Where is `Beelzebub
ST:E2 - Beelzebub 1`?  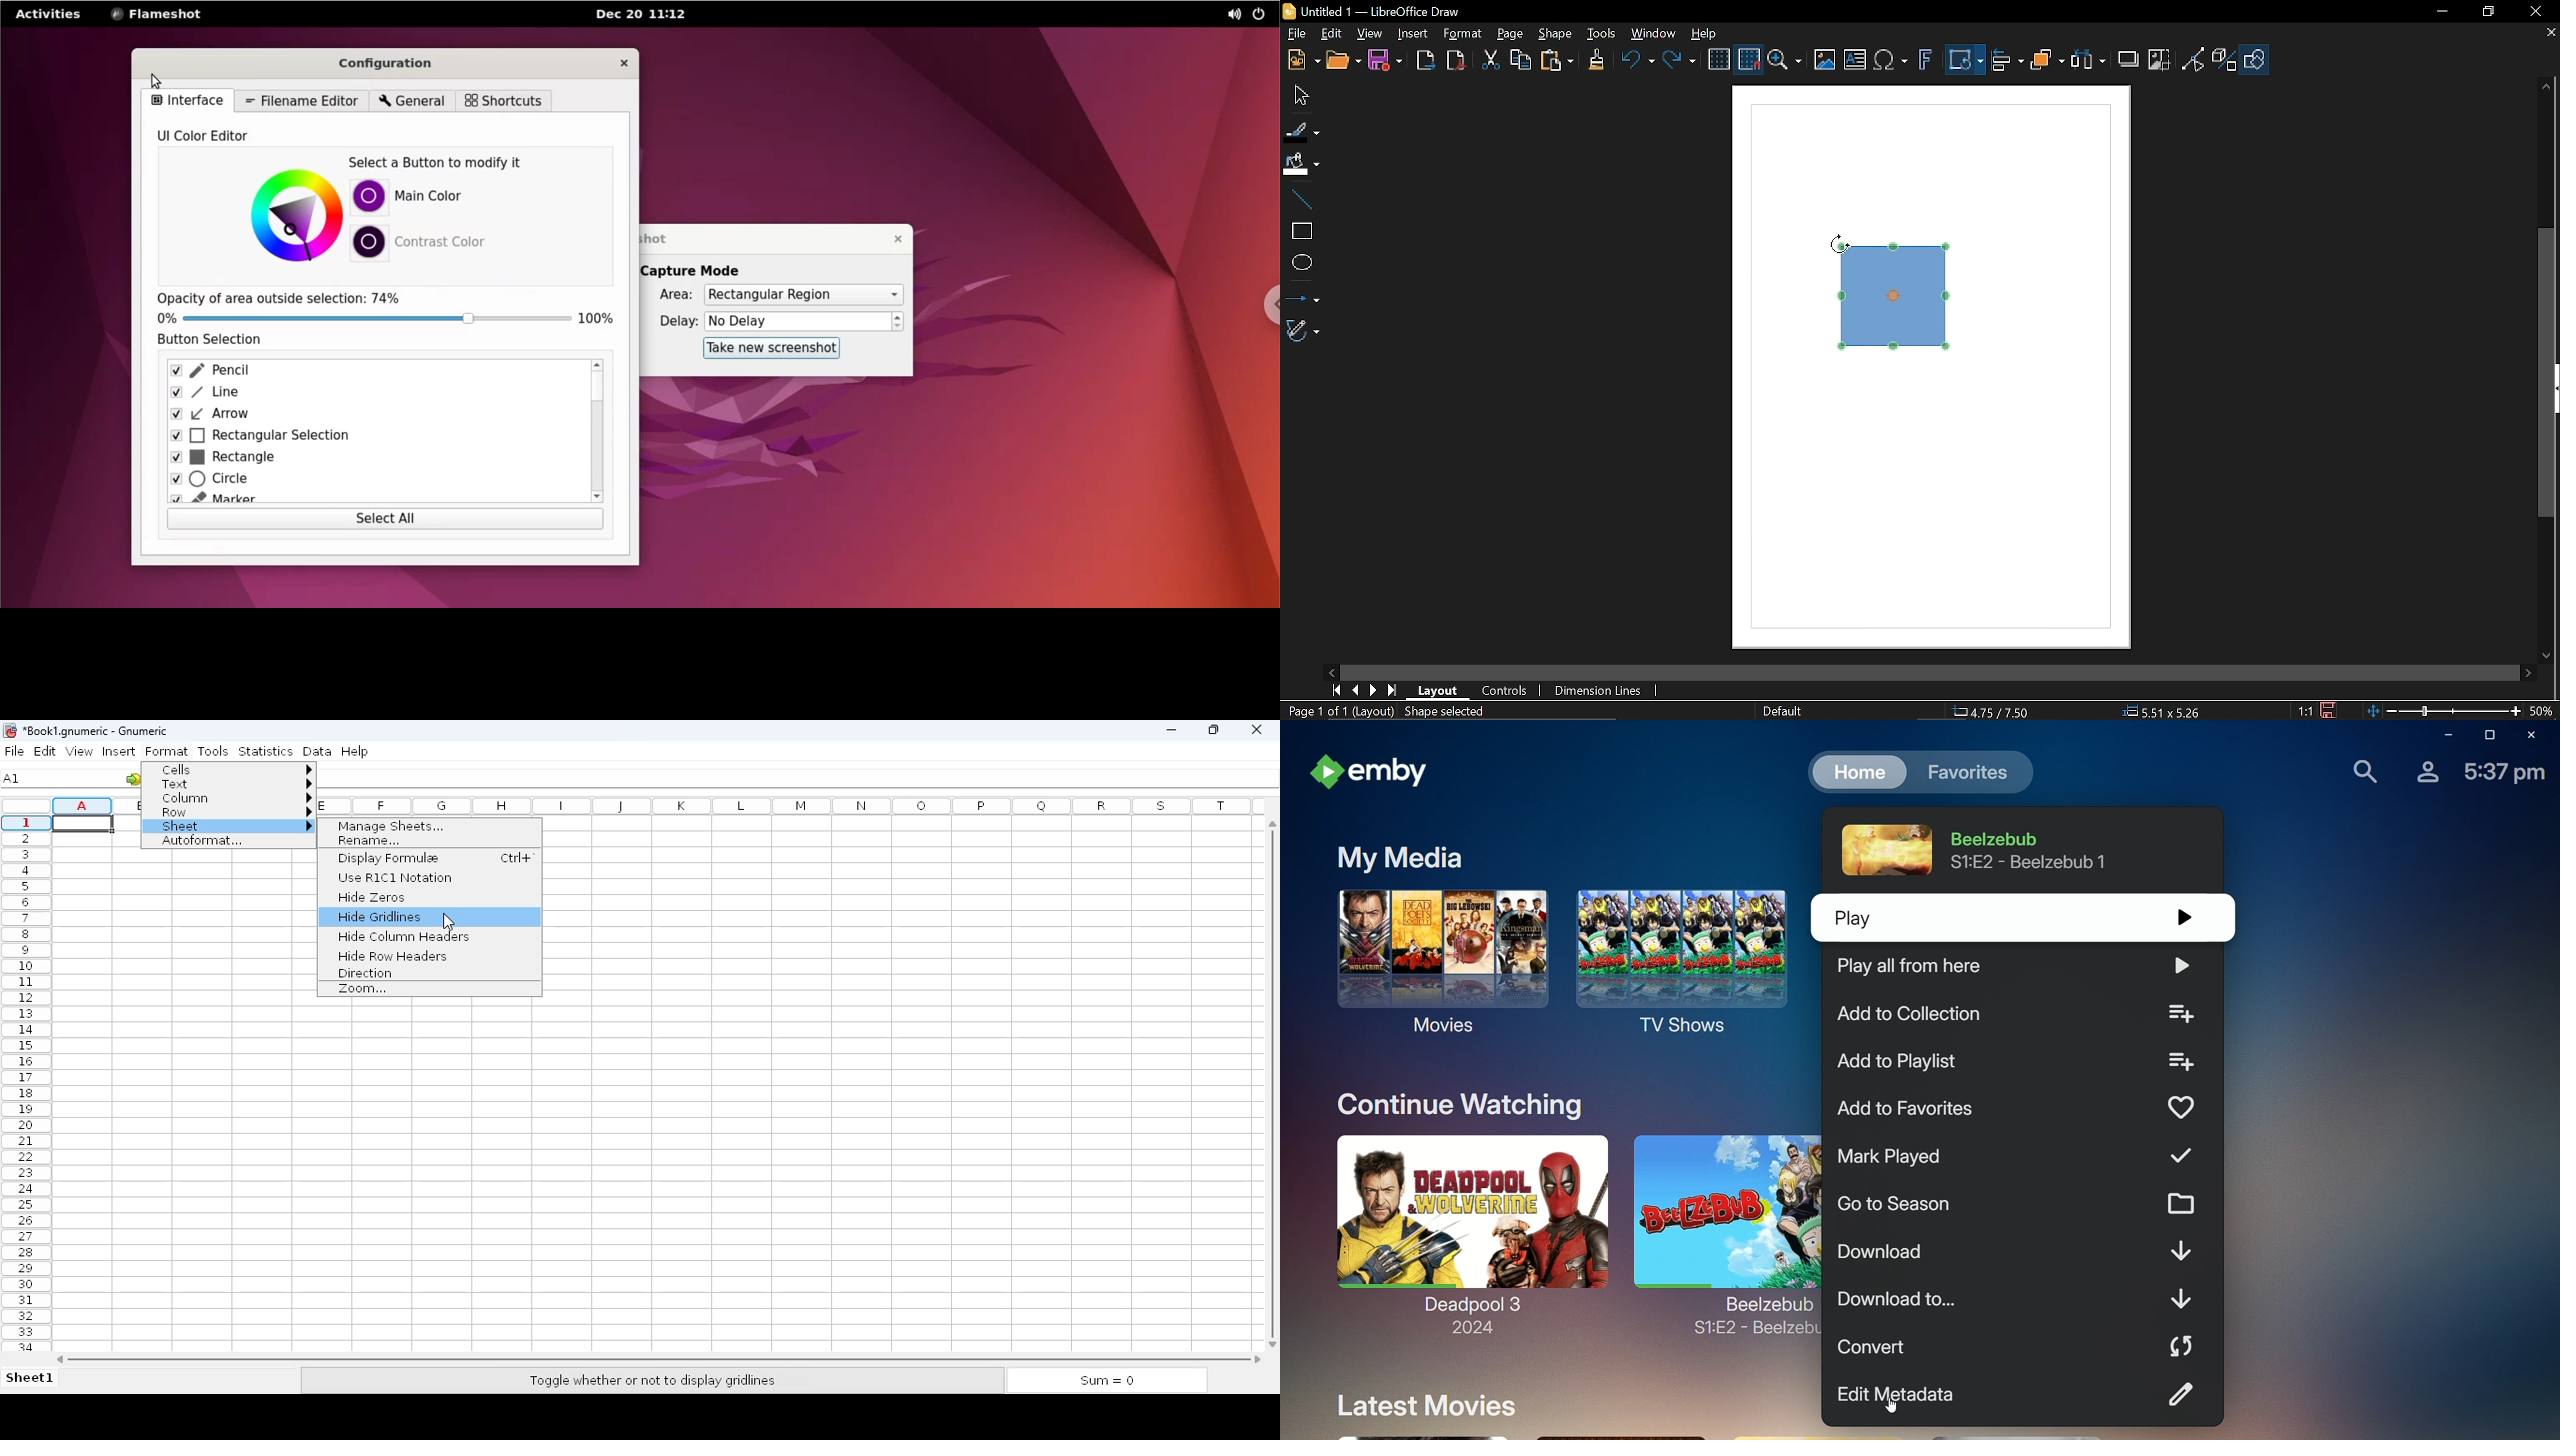 Beelzebub
ST:E2 - Beelzebub 1 is located at coordinates (2037, 850).